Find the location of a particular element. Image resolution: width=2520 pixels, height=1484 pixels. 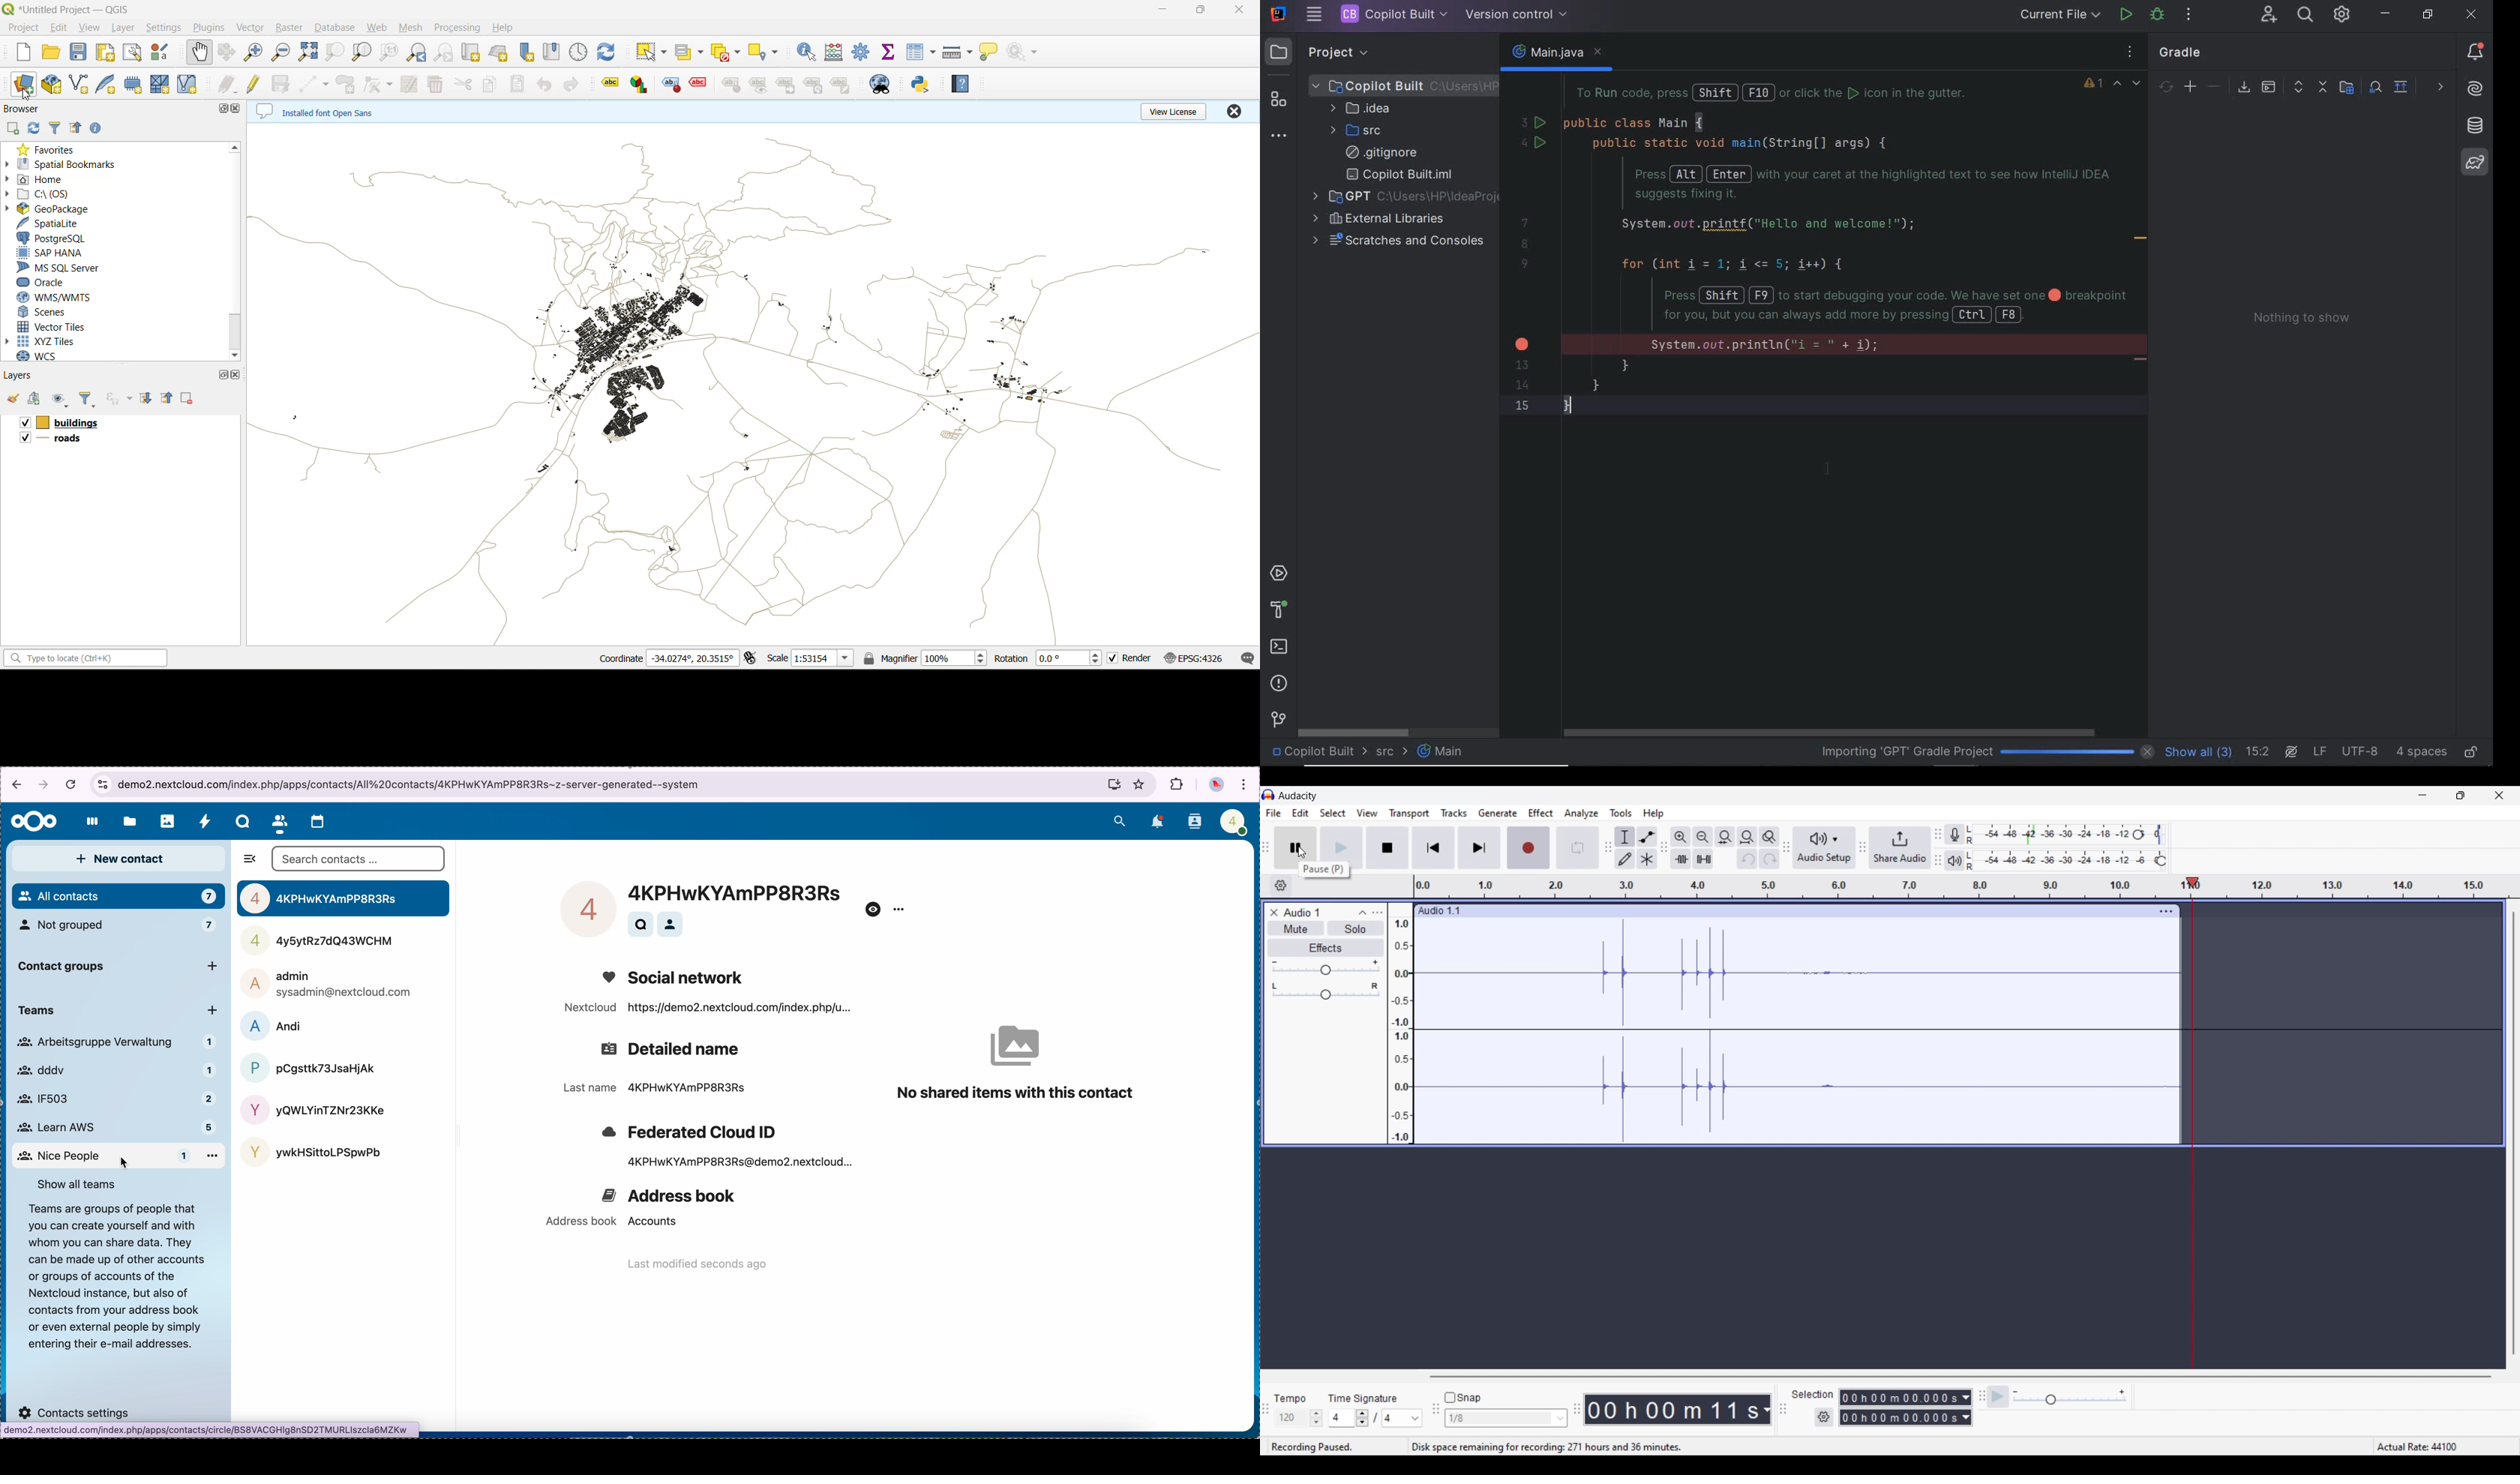

address book is located at coordinates (608, 1223).